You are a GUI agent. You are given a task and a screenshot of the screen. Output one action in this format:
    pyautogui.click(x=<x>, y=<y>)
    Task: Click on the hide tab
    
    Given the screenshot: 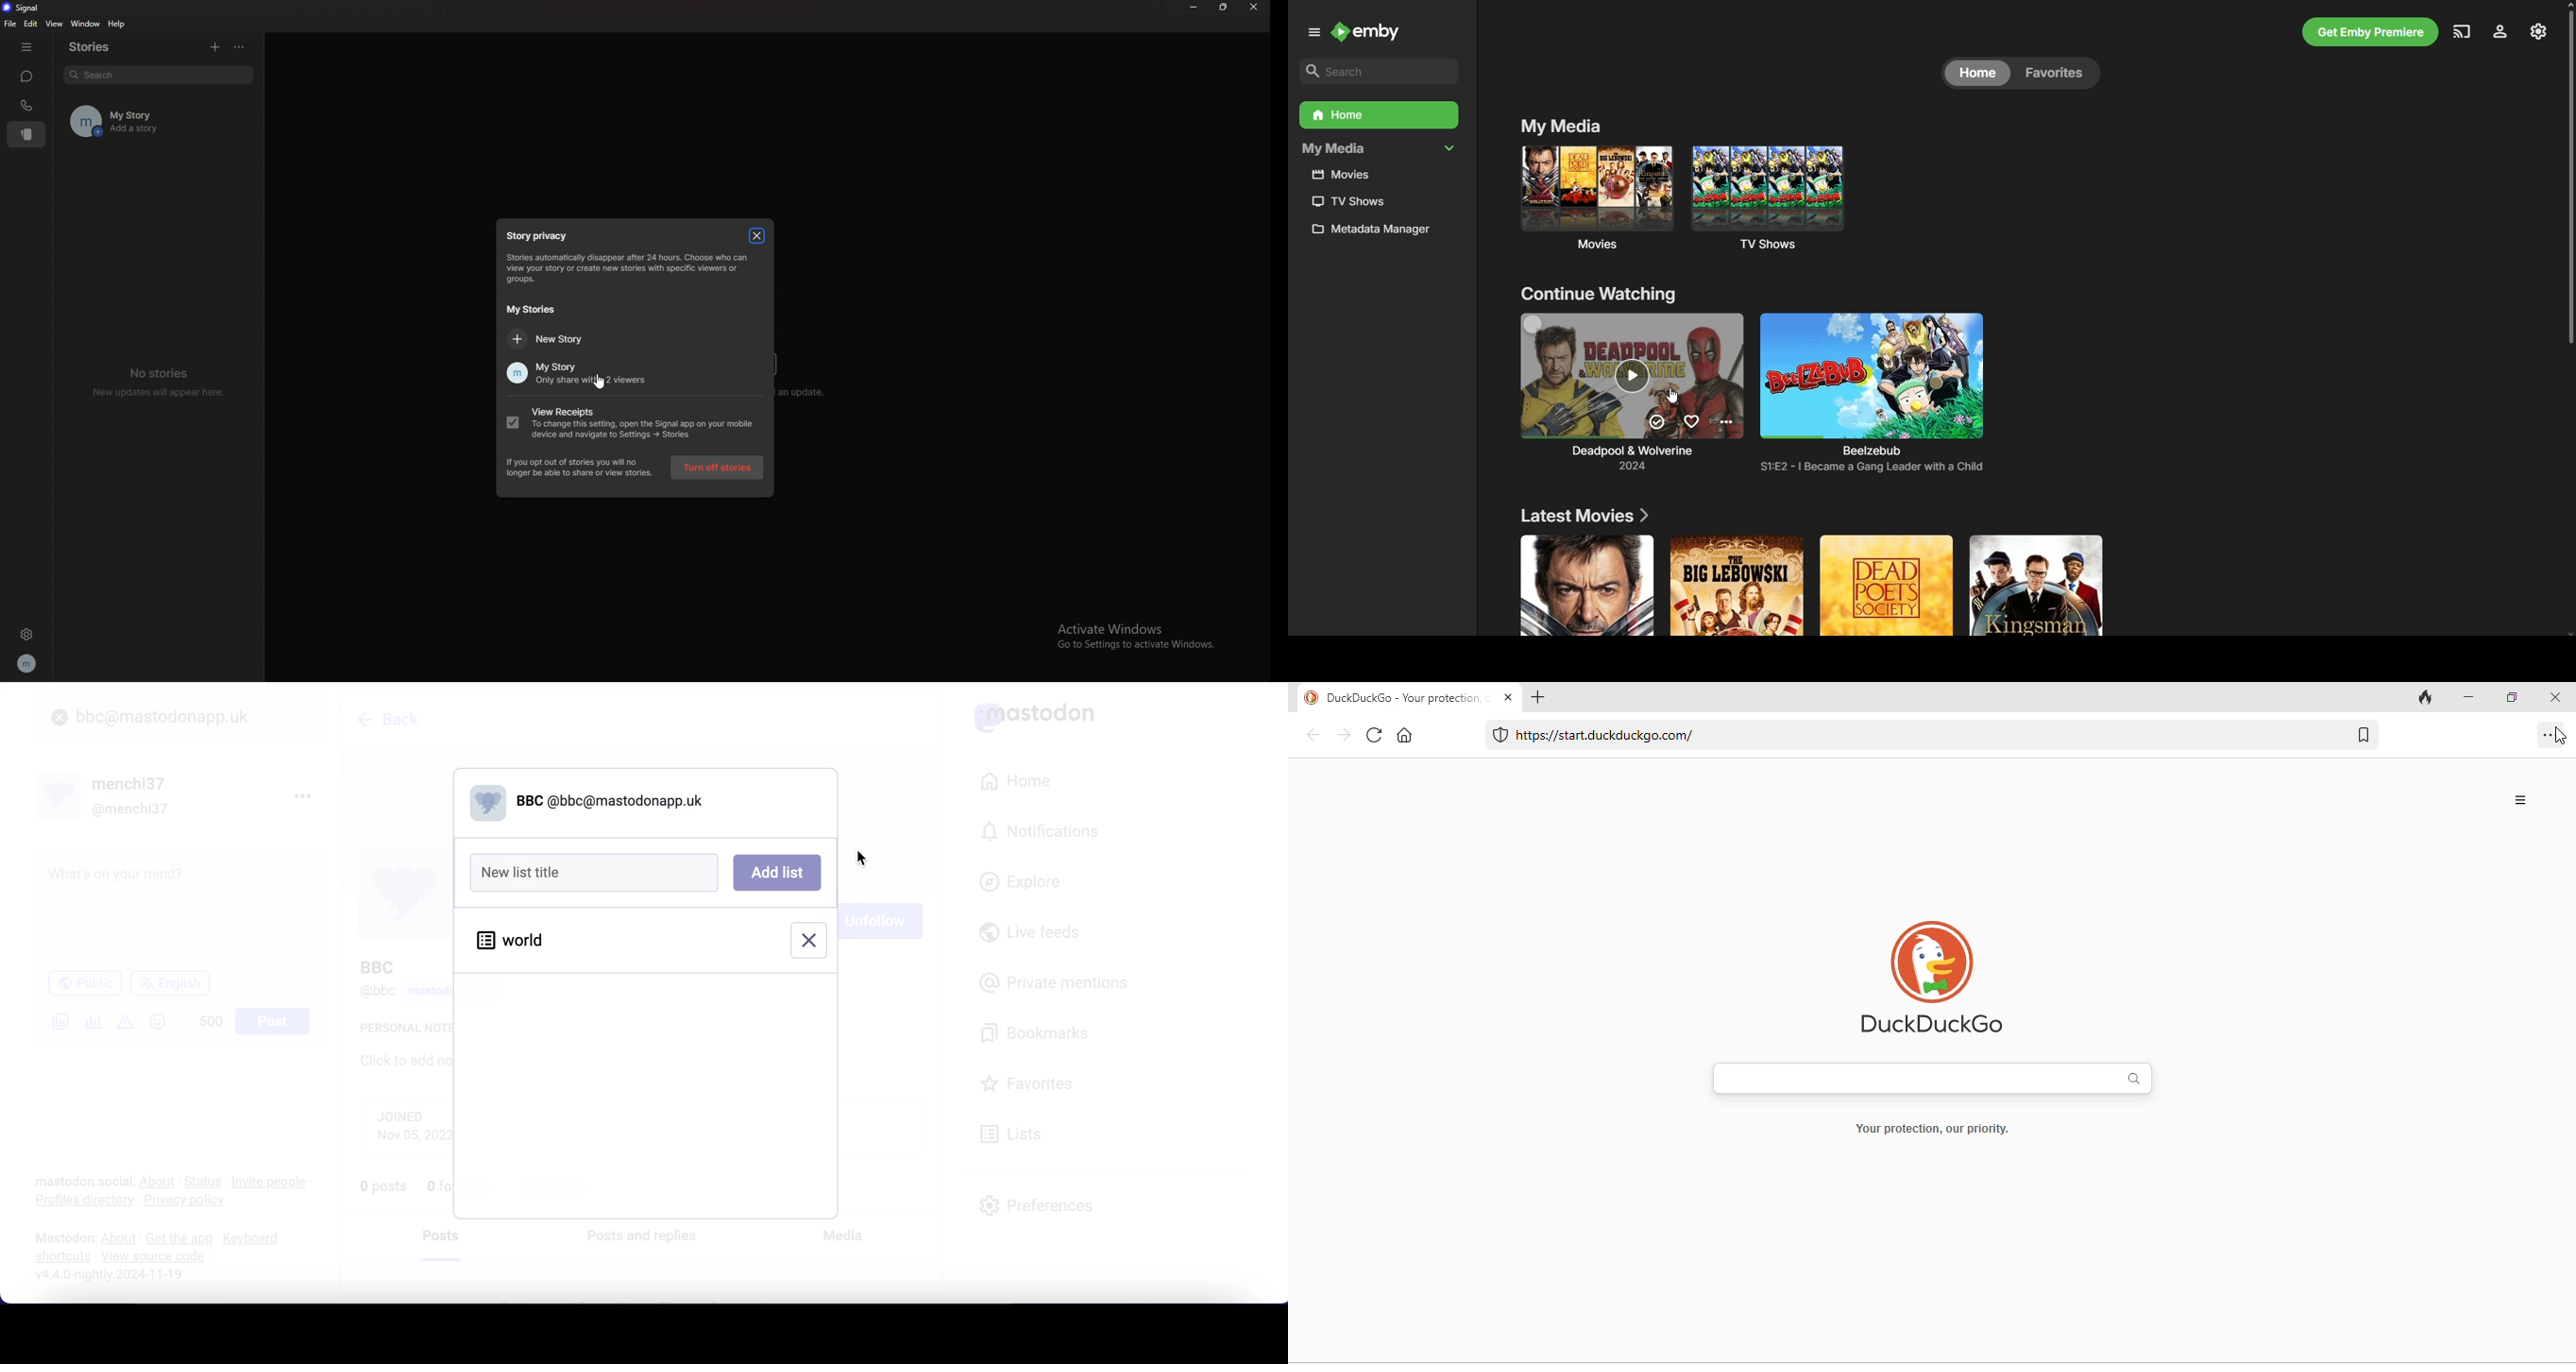 What is the action you would take?
    pyautogui.click(x=27, y=46)
    